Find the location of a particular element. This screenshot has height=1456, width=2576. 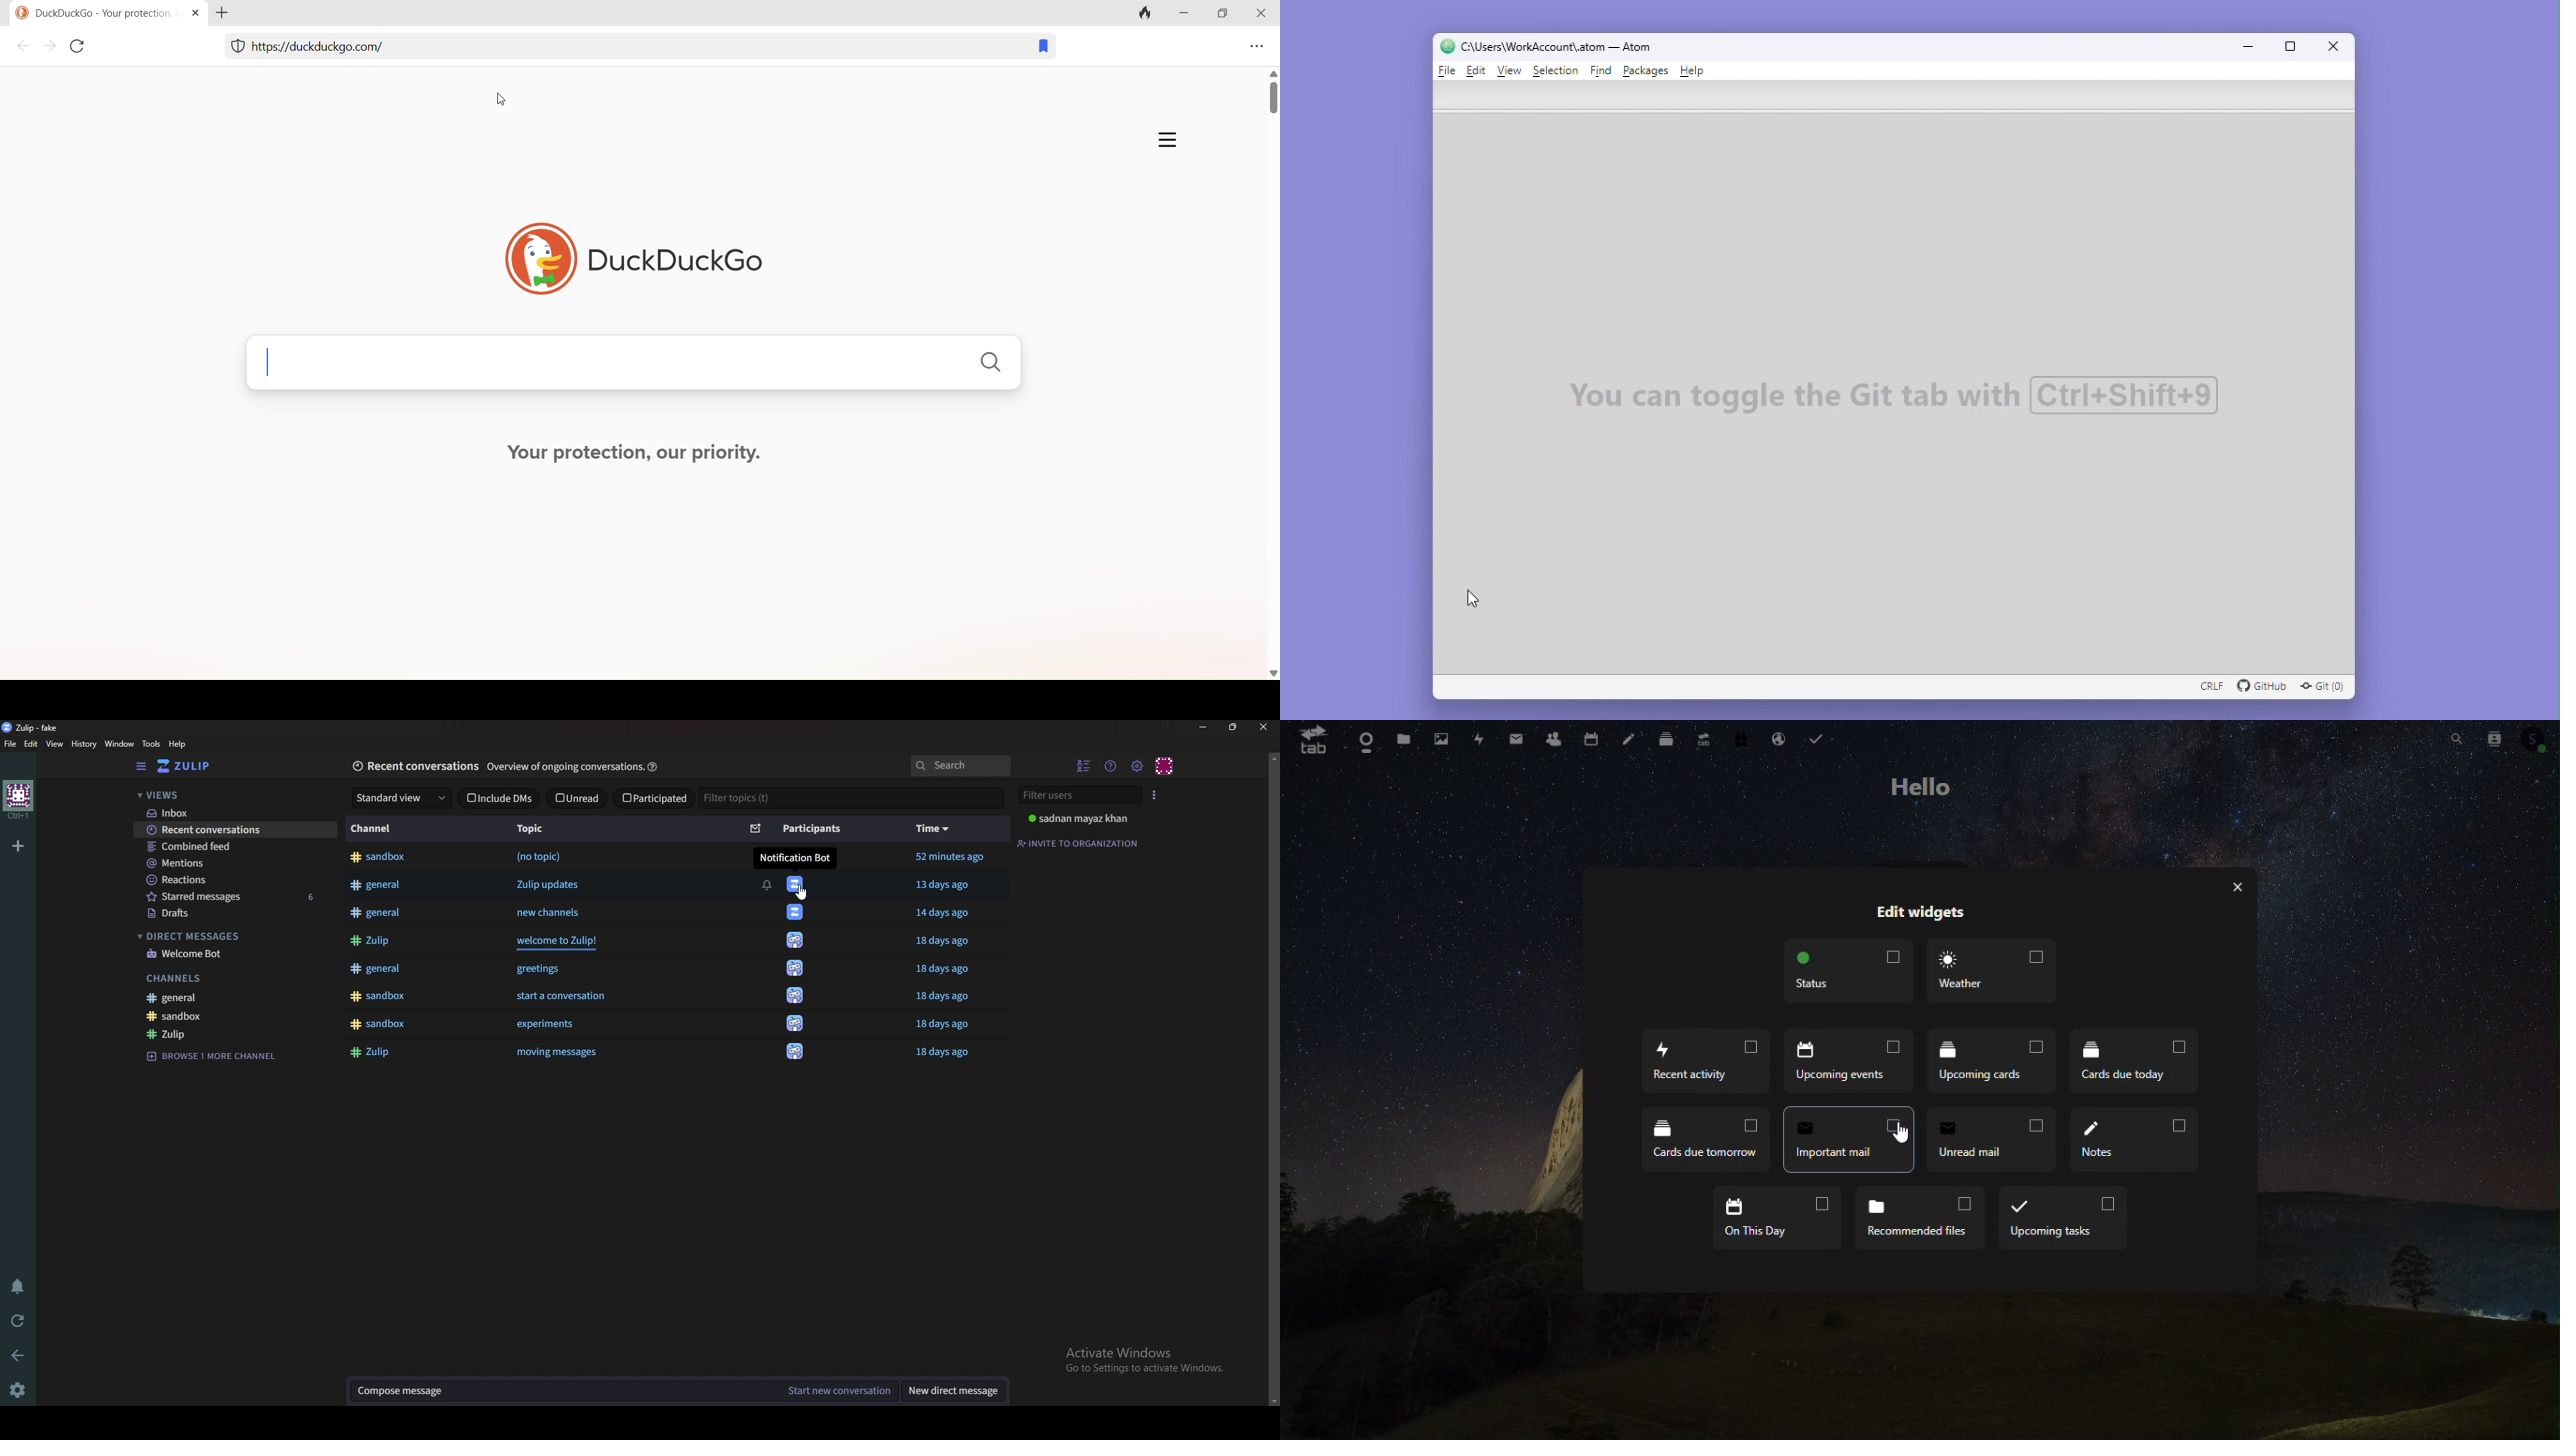

Find is located at coordinates (1602, 71).